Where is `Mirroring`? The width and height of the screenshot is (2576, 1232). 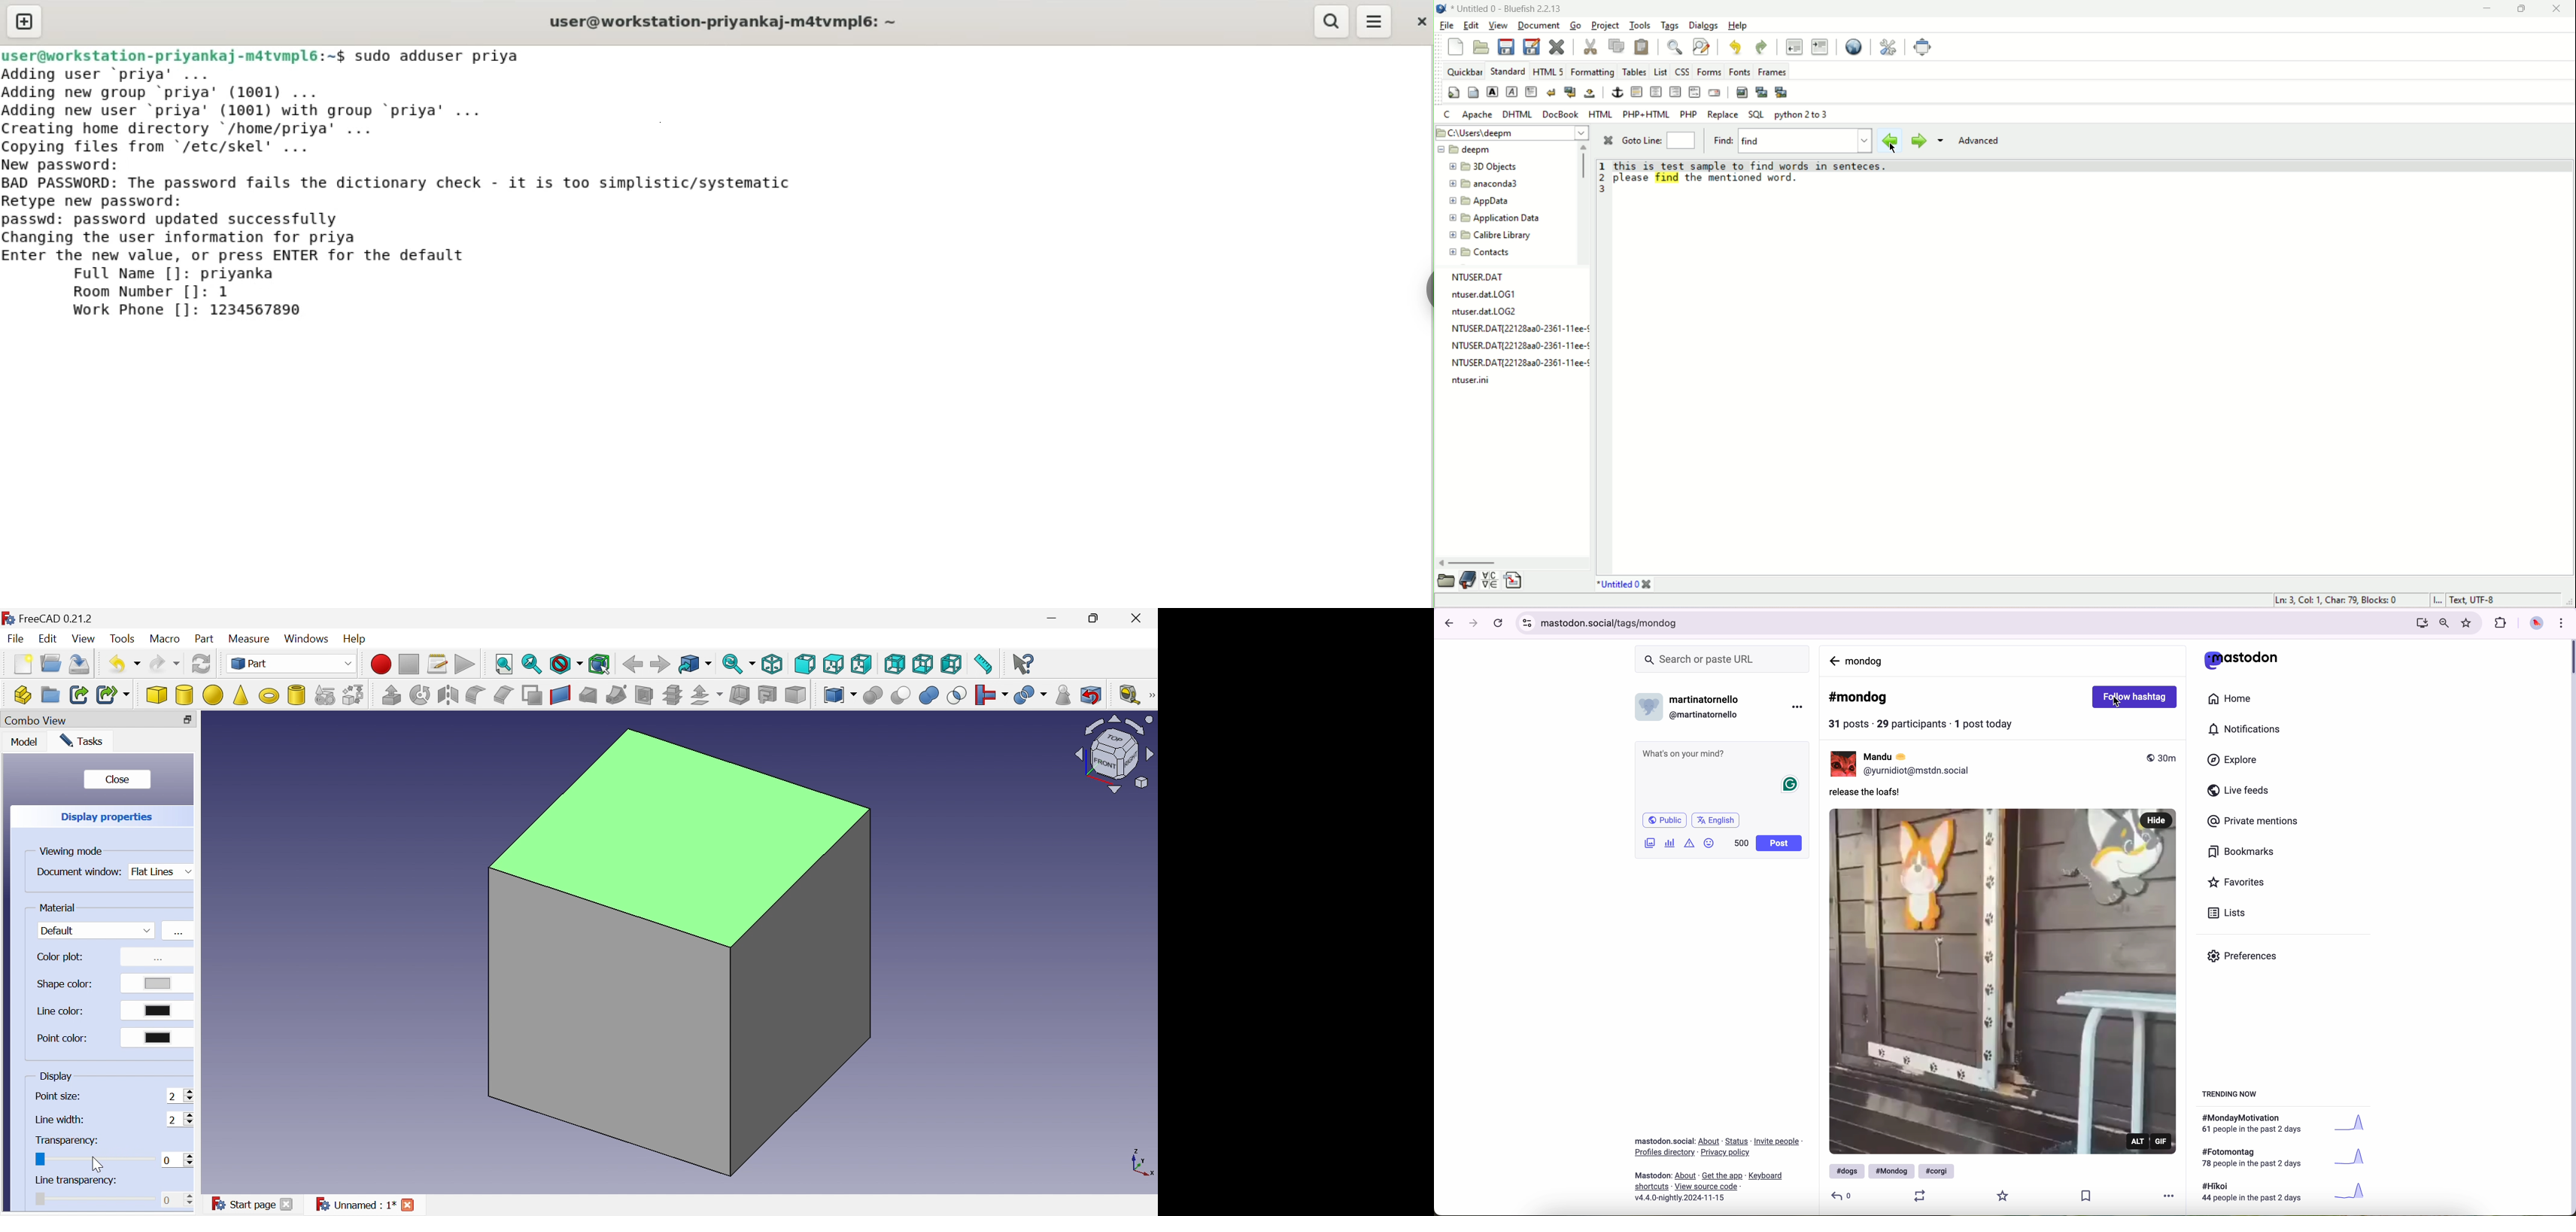
Mirroring is located at coordinates (447, 695).